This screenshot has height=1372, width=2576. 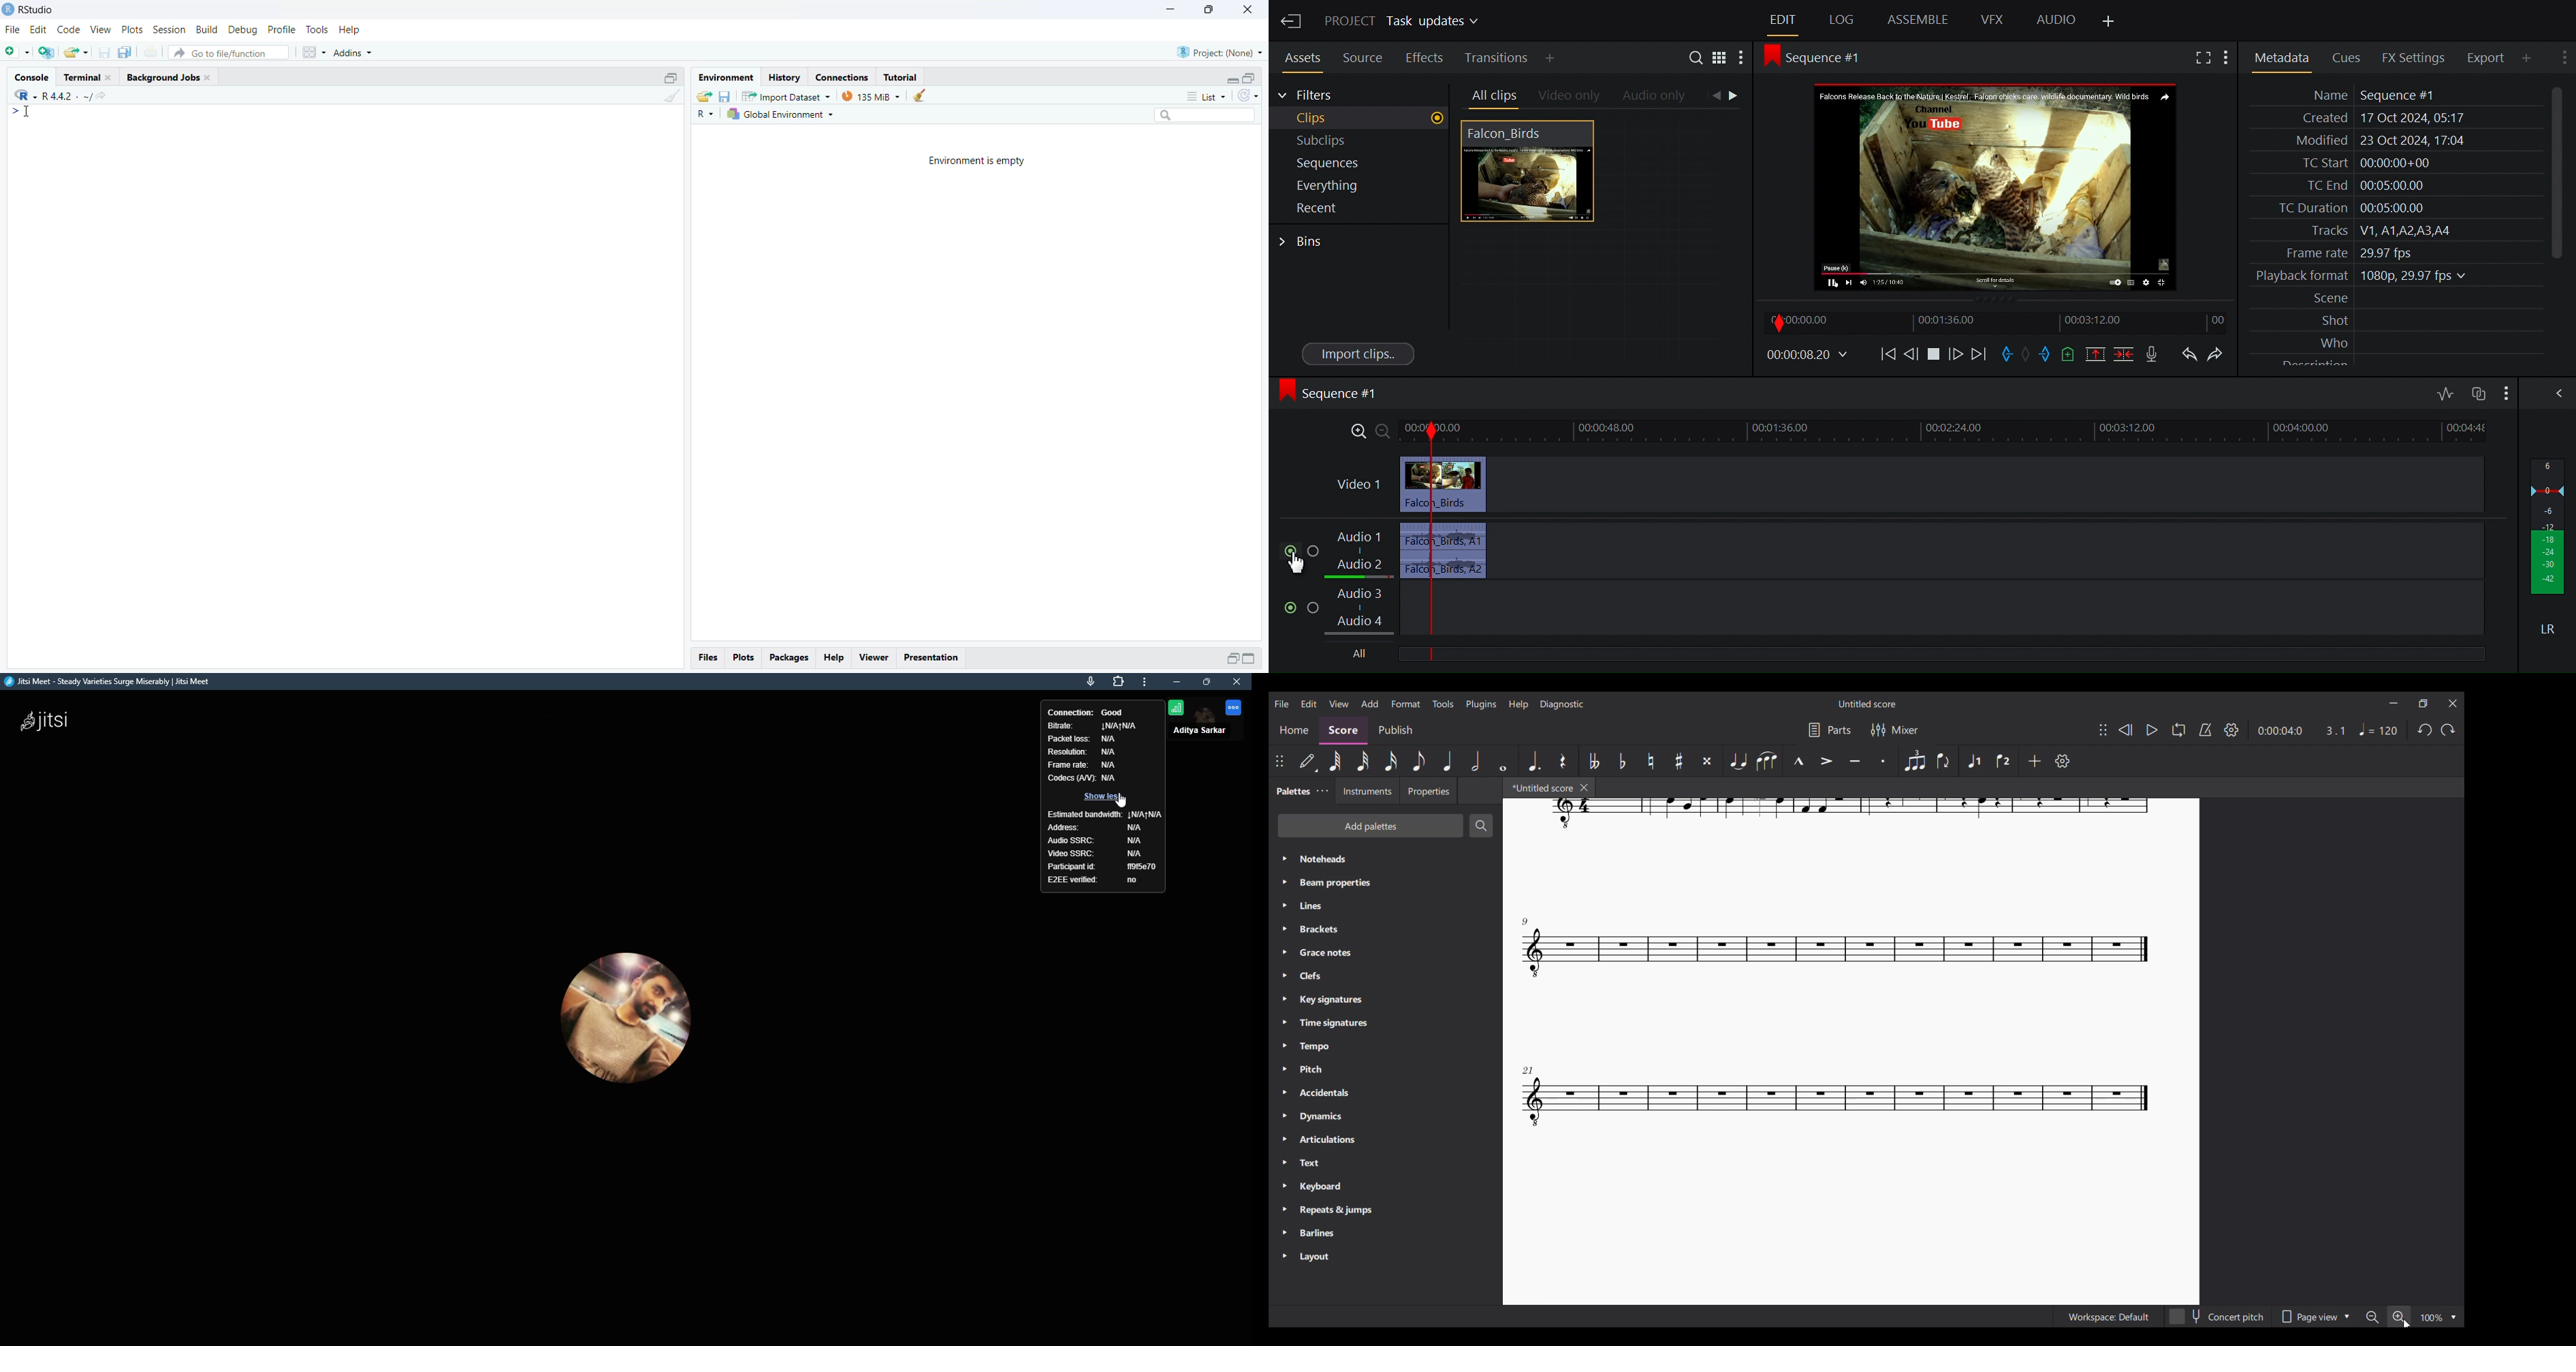 I want to click on na, so click(x=1149, y=814).